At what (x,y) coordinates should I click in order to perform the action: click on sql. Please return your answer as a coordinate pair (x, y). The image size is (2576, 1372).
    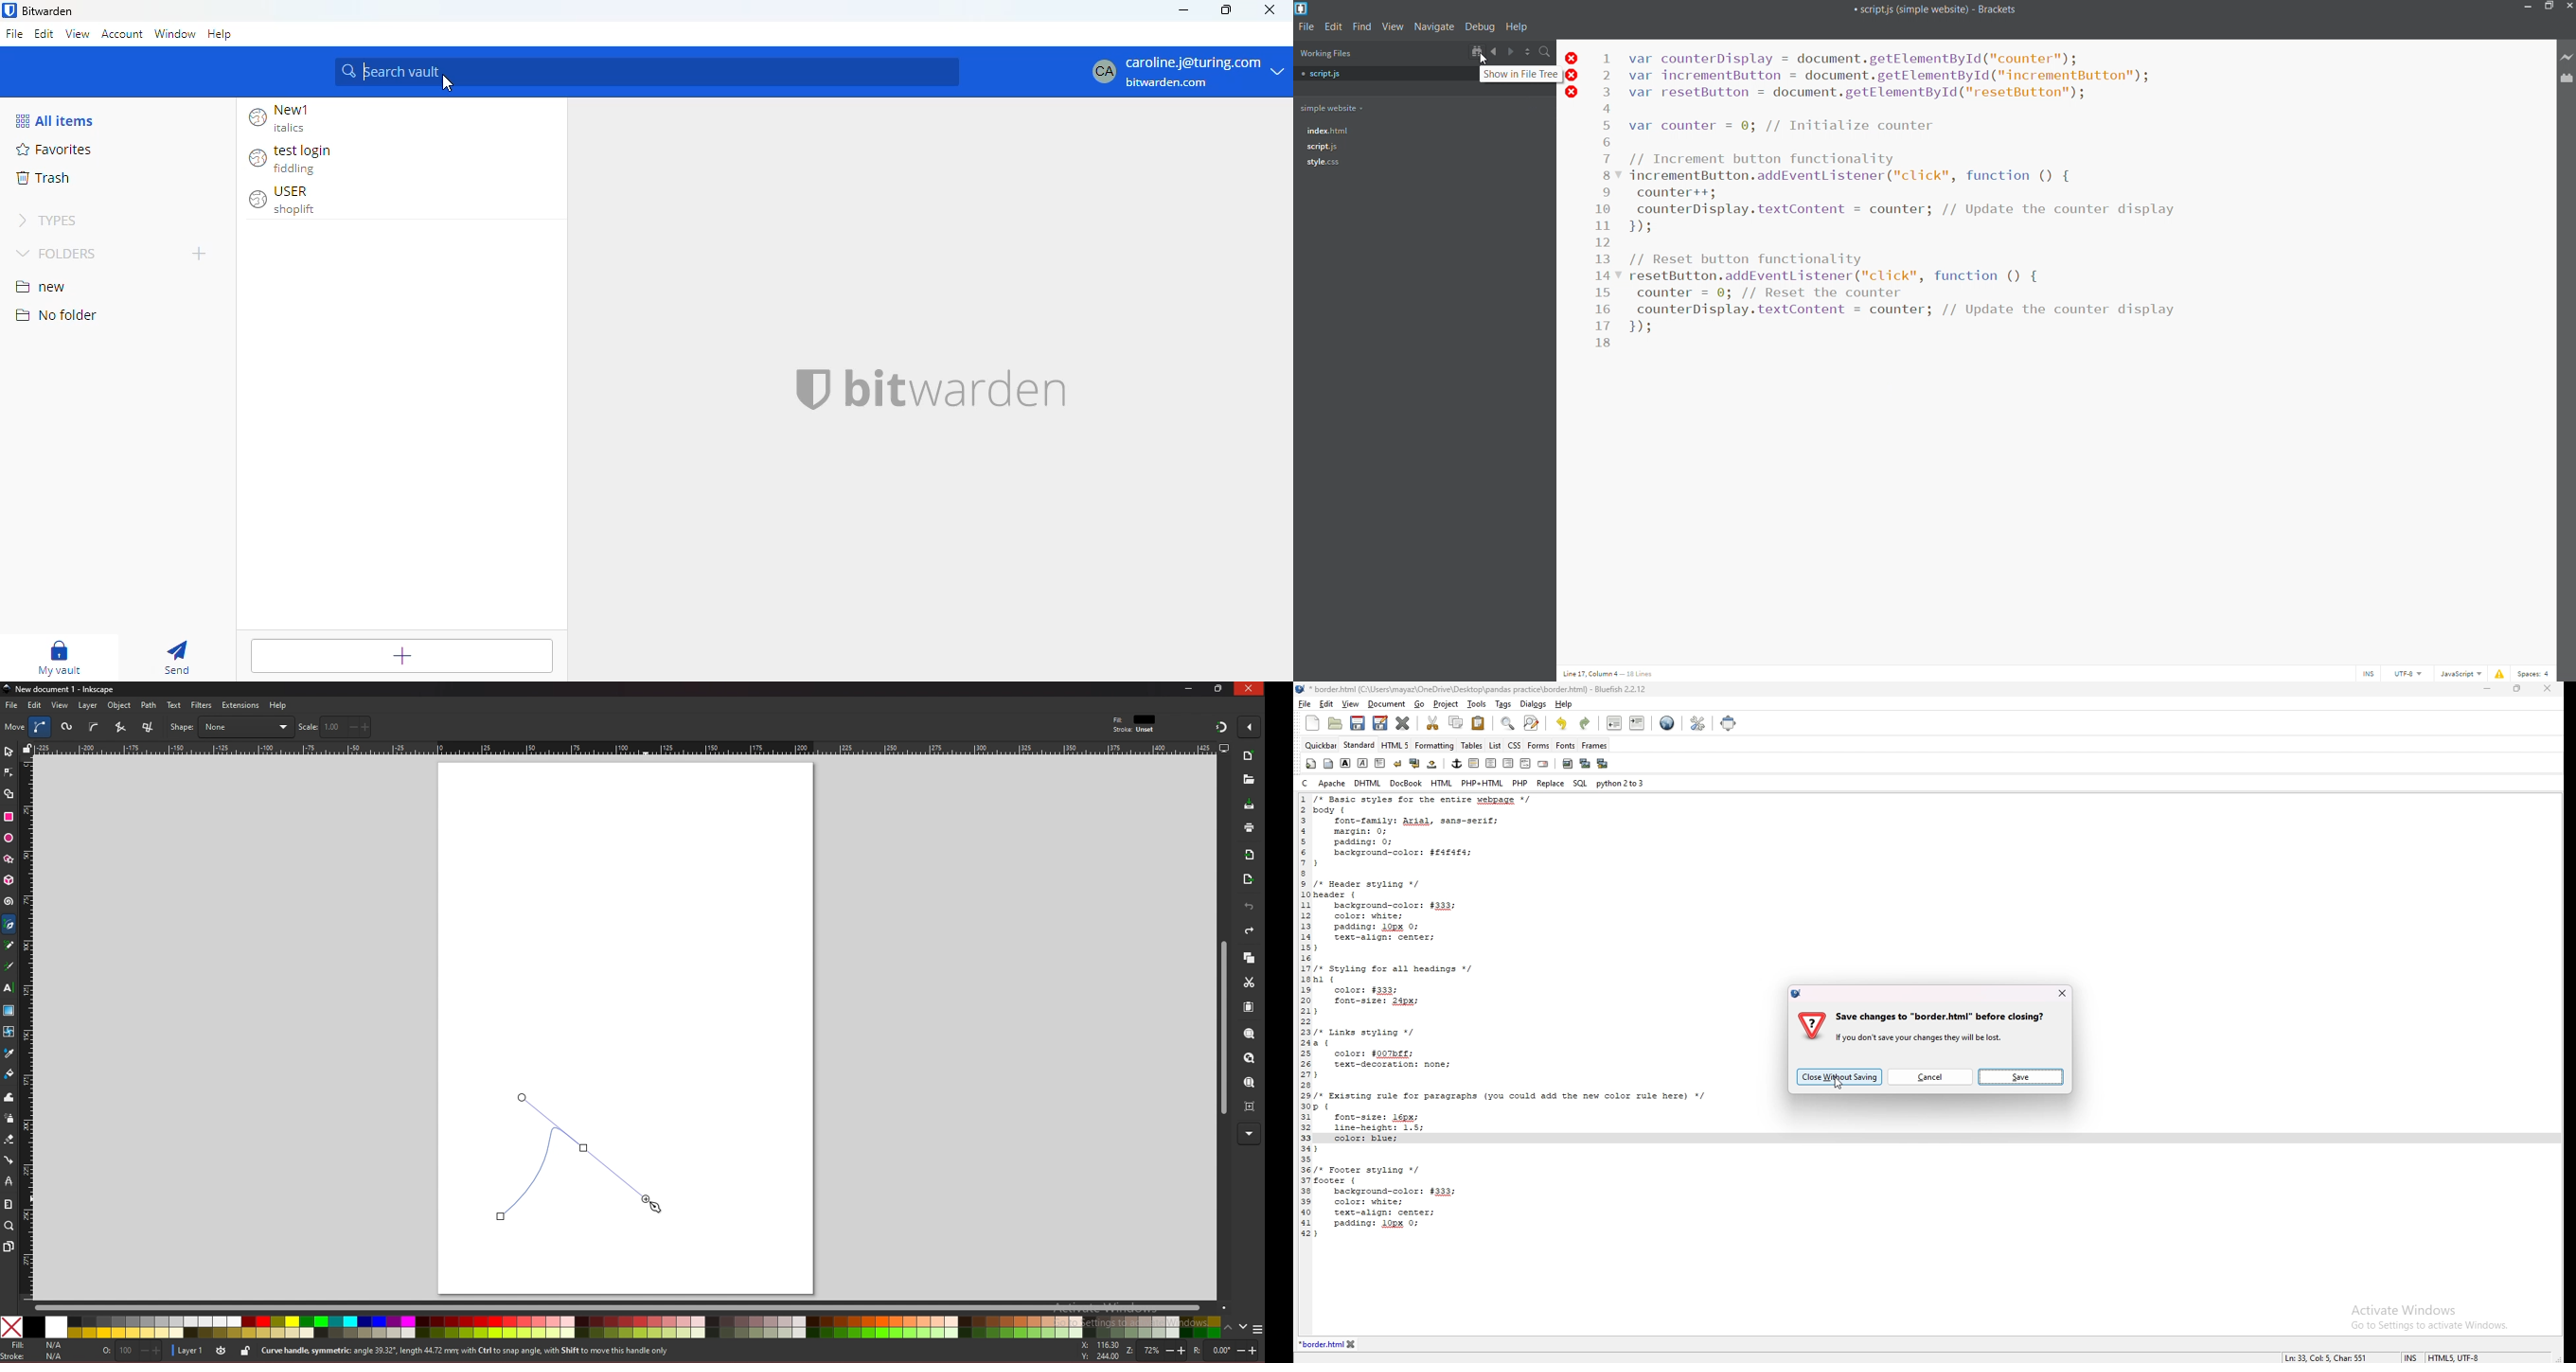
    Looking at the image, I should click on (1580, 783).